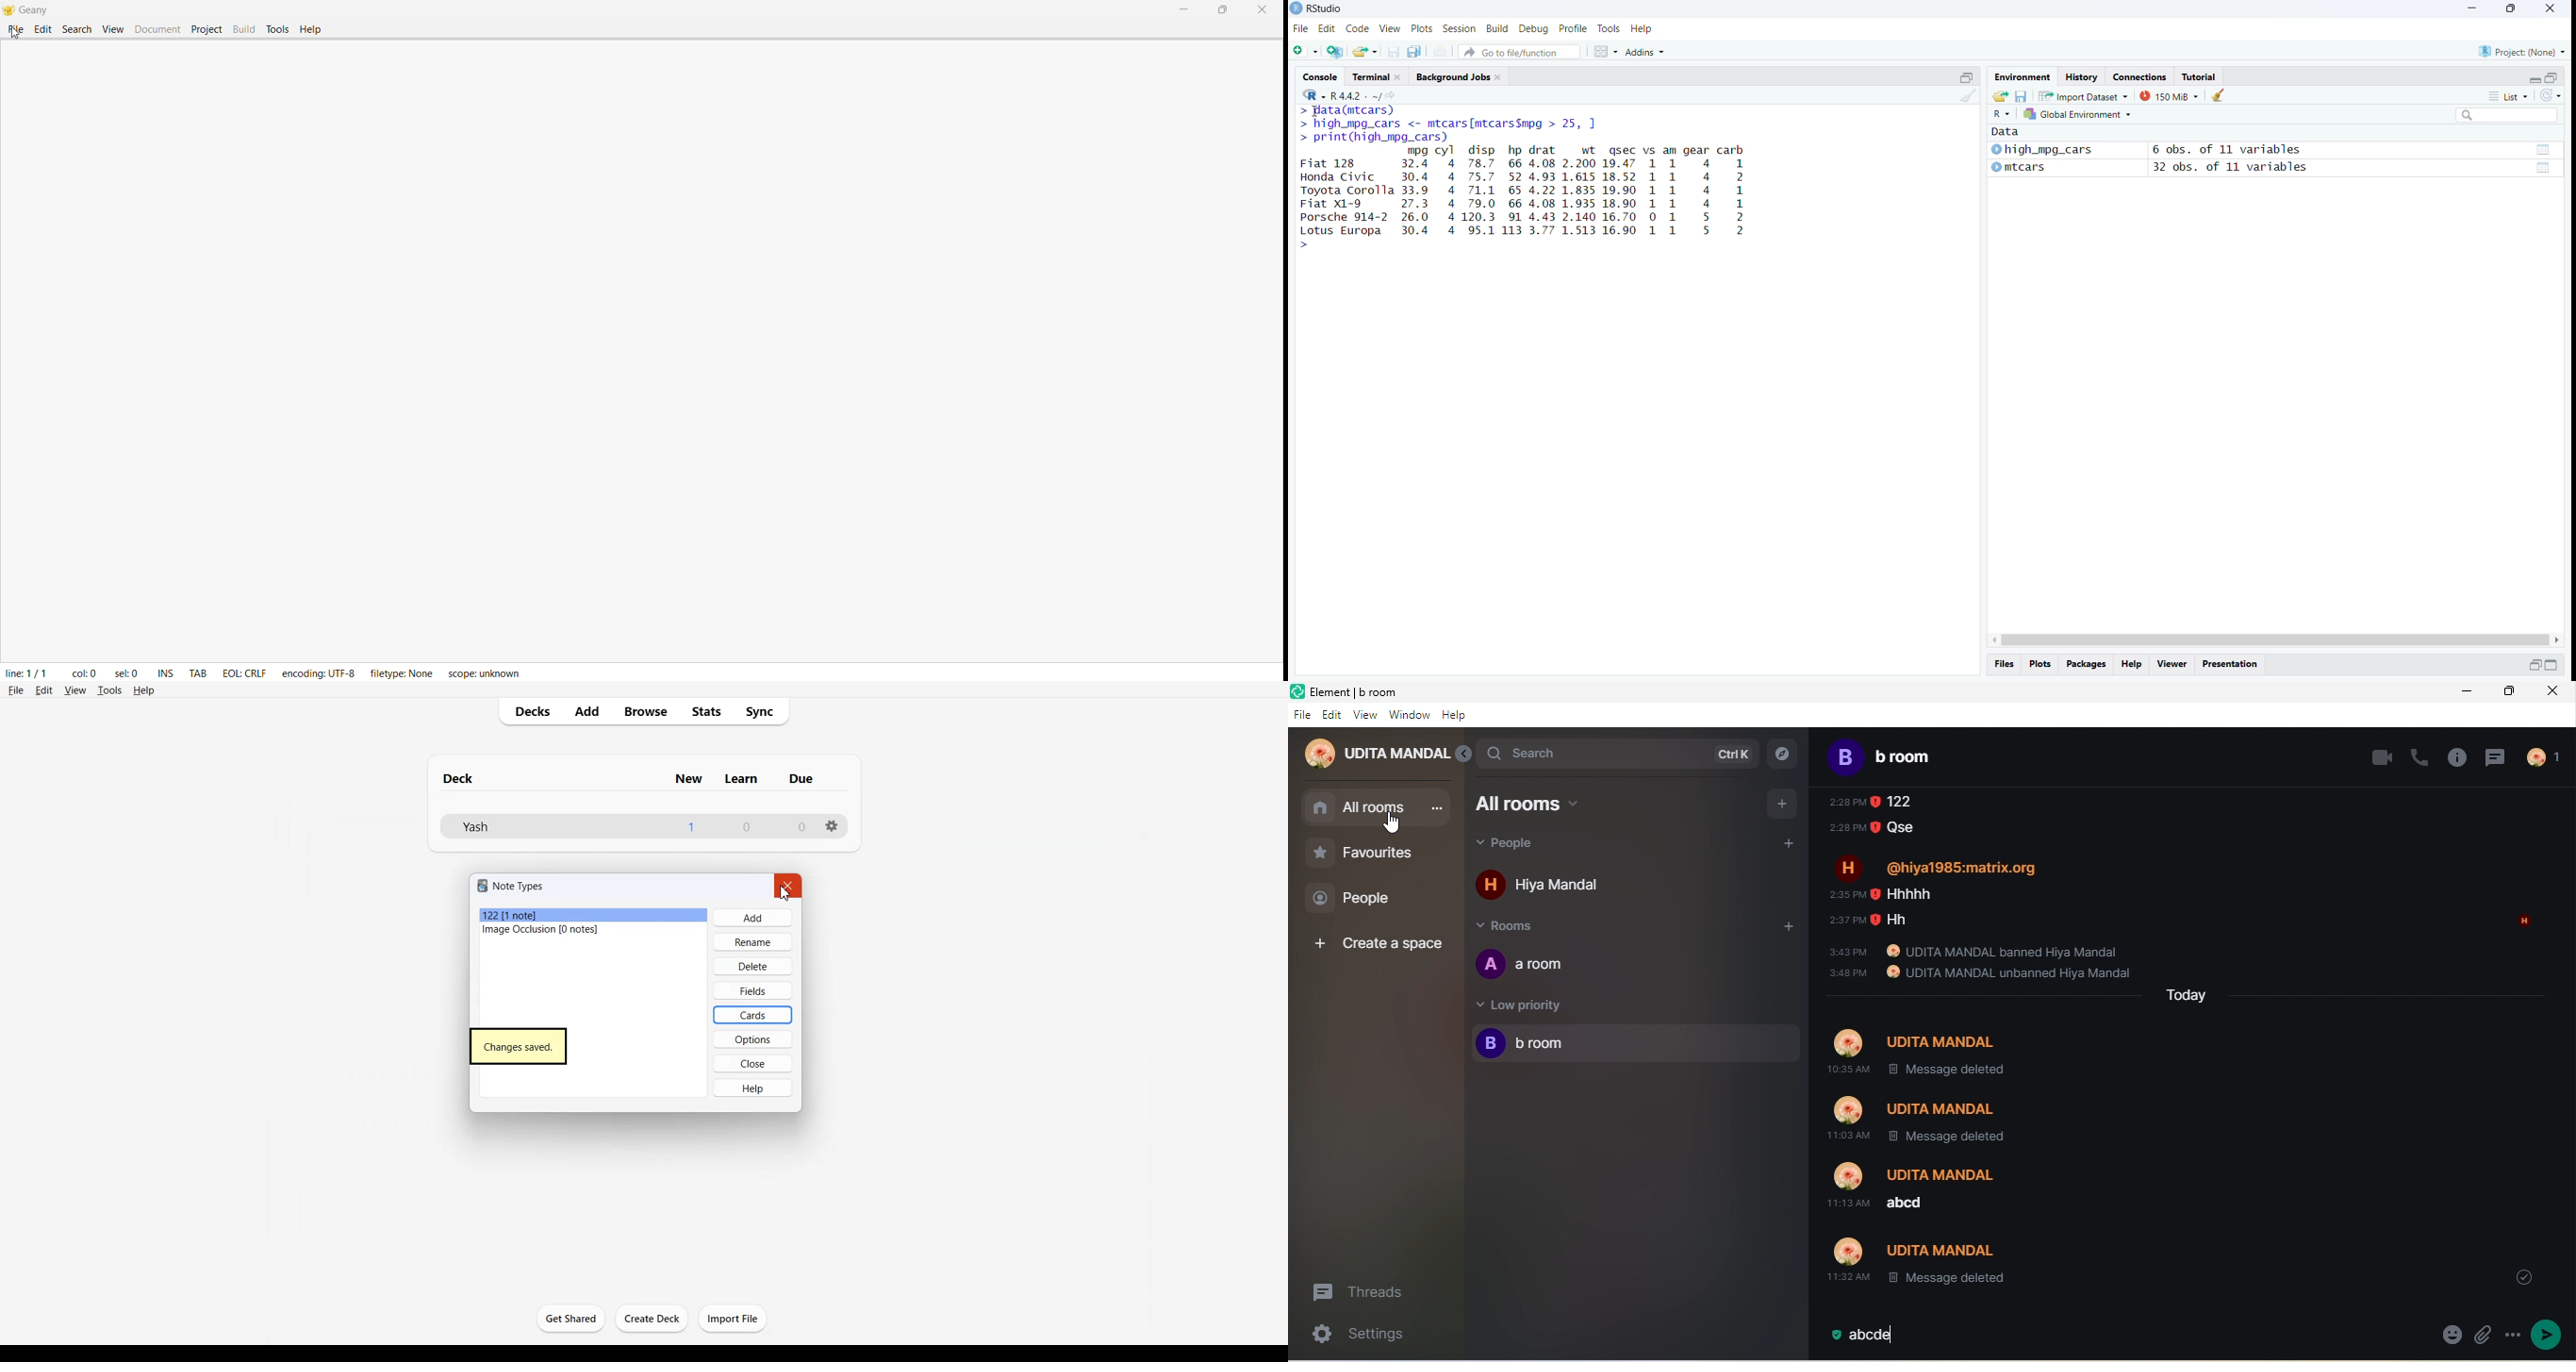 The image size is (2576, 1372). I want to click on Text 1, so click(631, 779).